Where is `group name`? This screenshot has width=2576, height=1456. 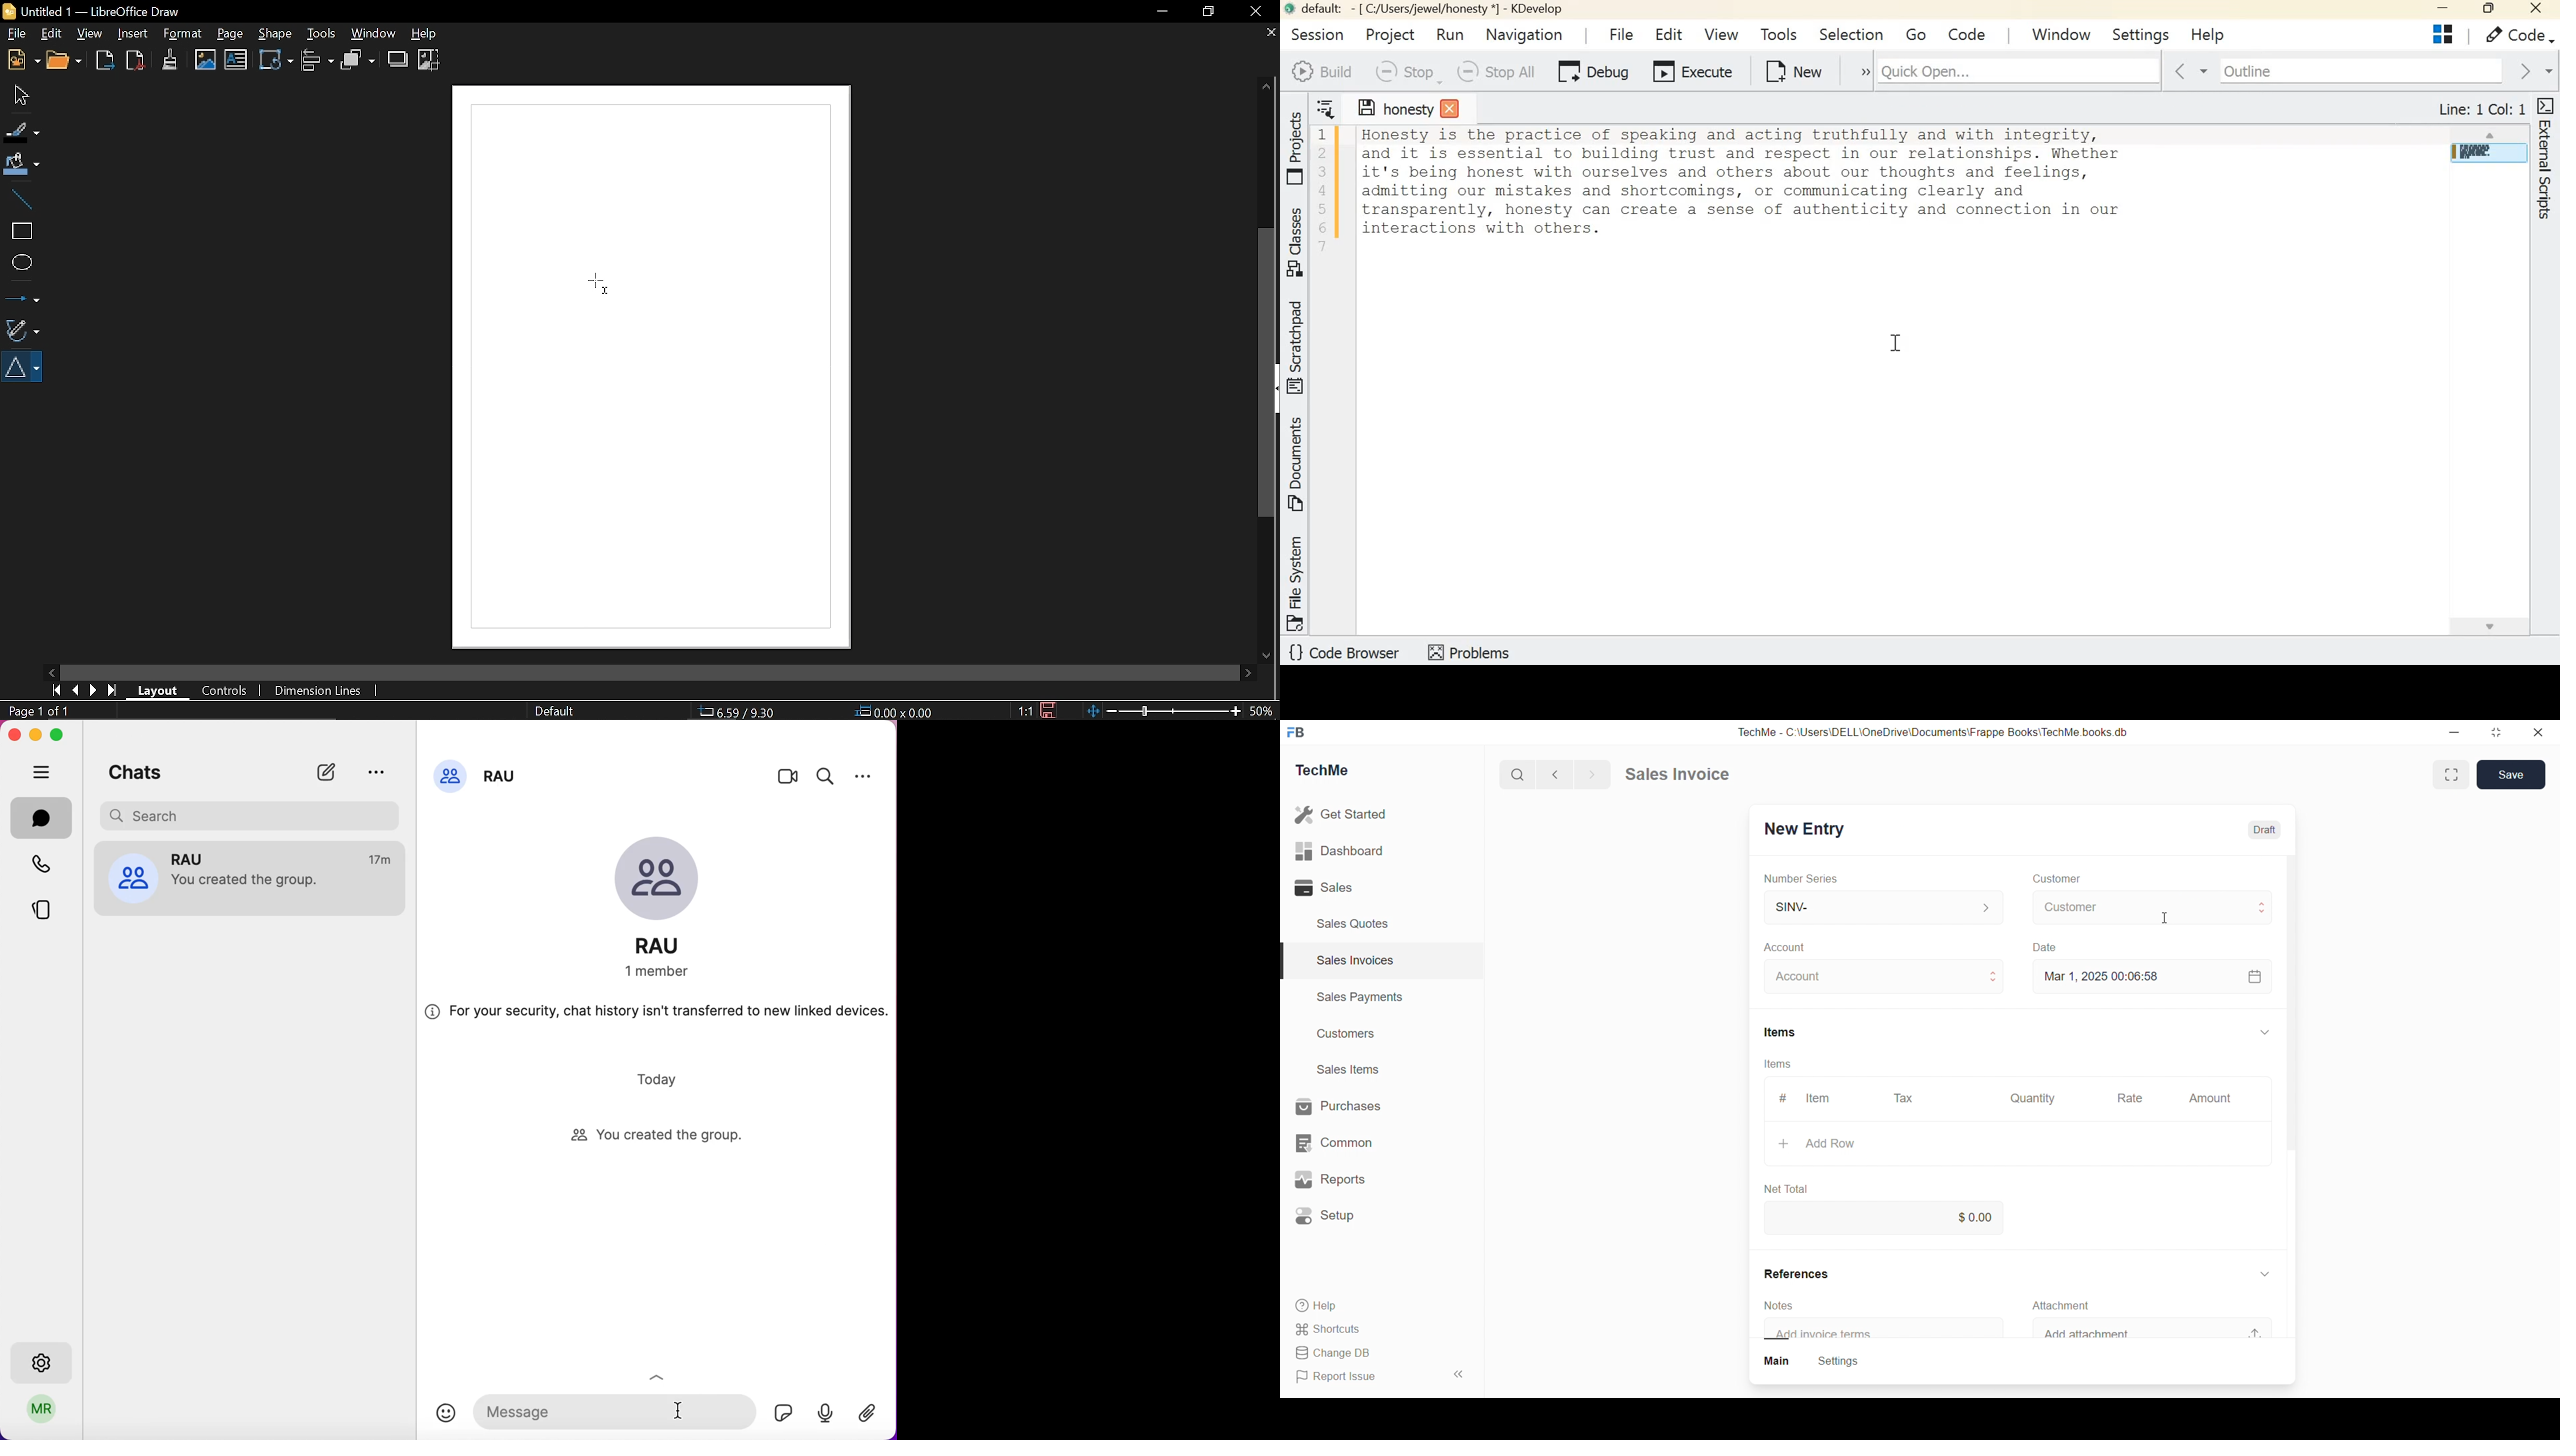 group name is located at coordinates (503, 773).